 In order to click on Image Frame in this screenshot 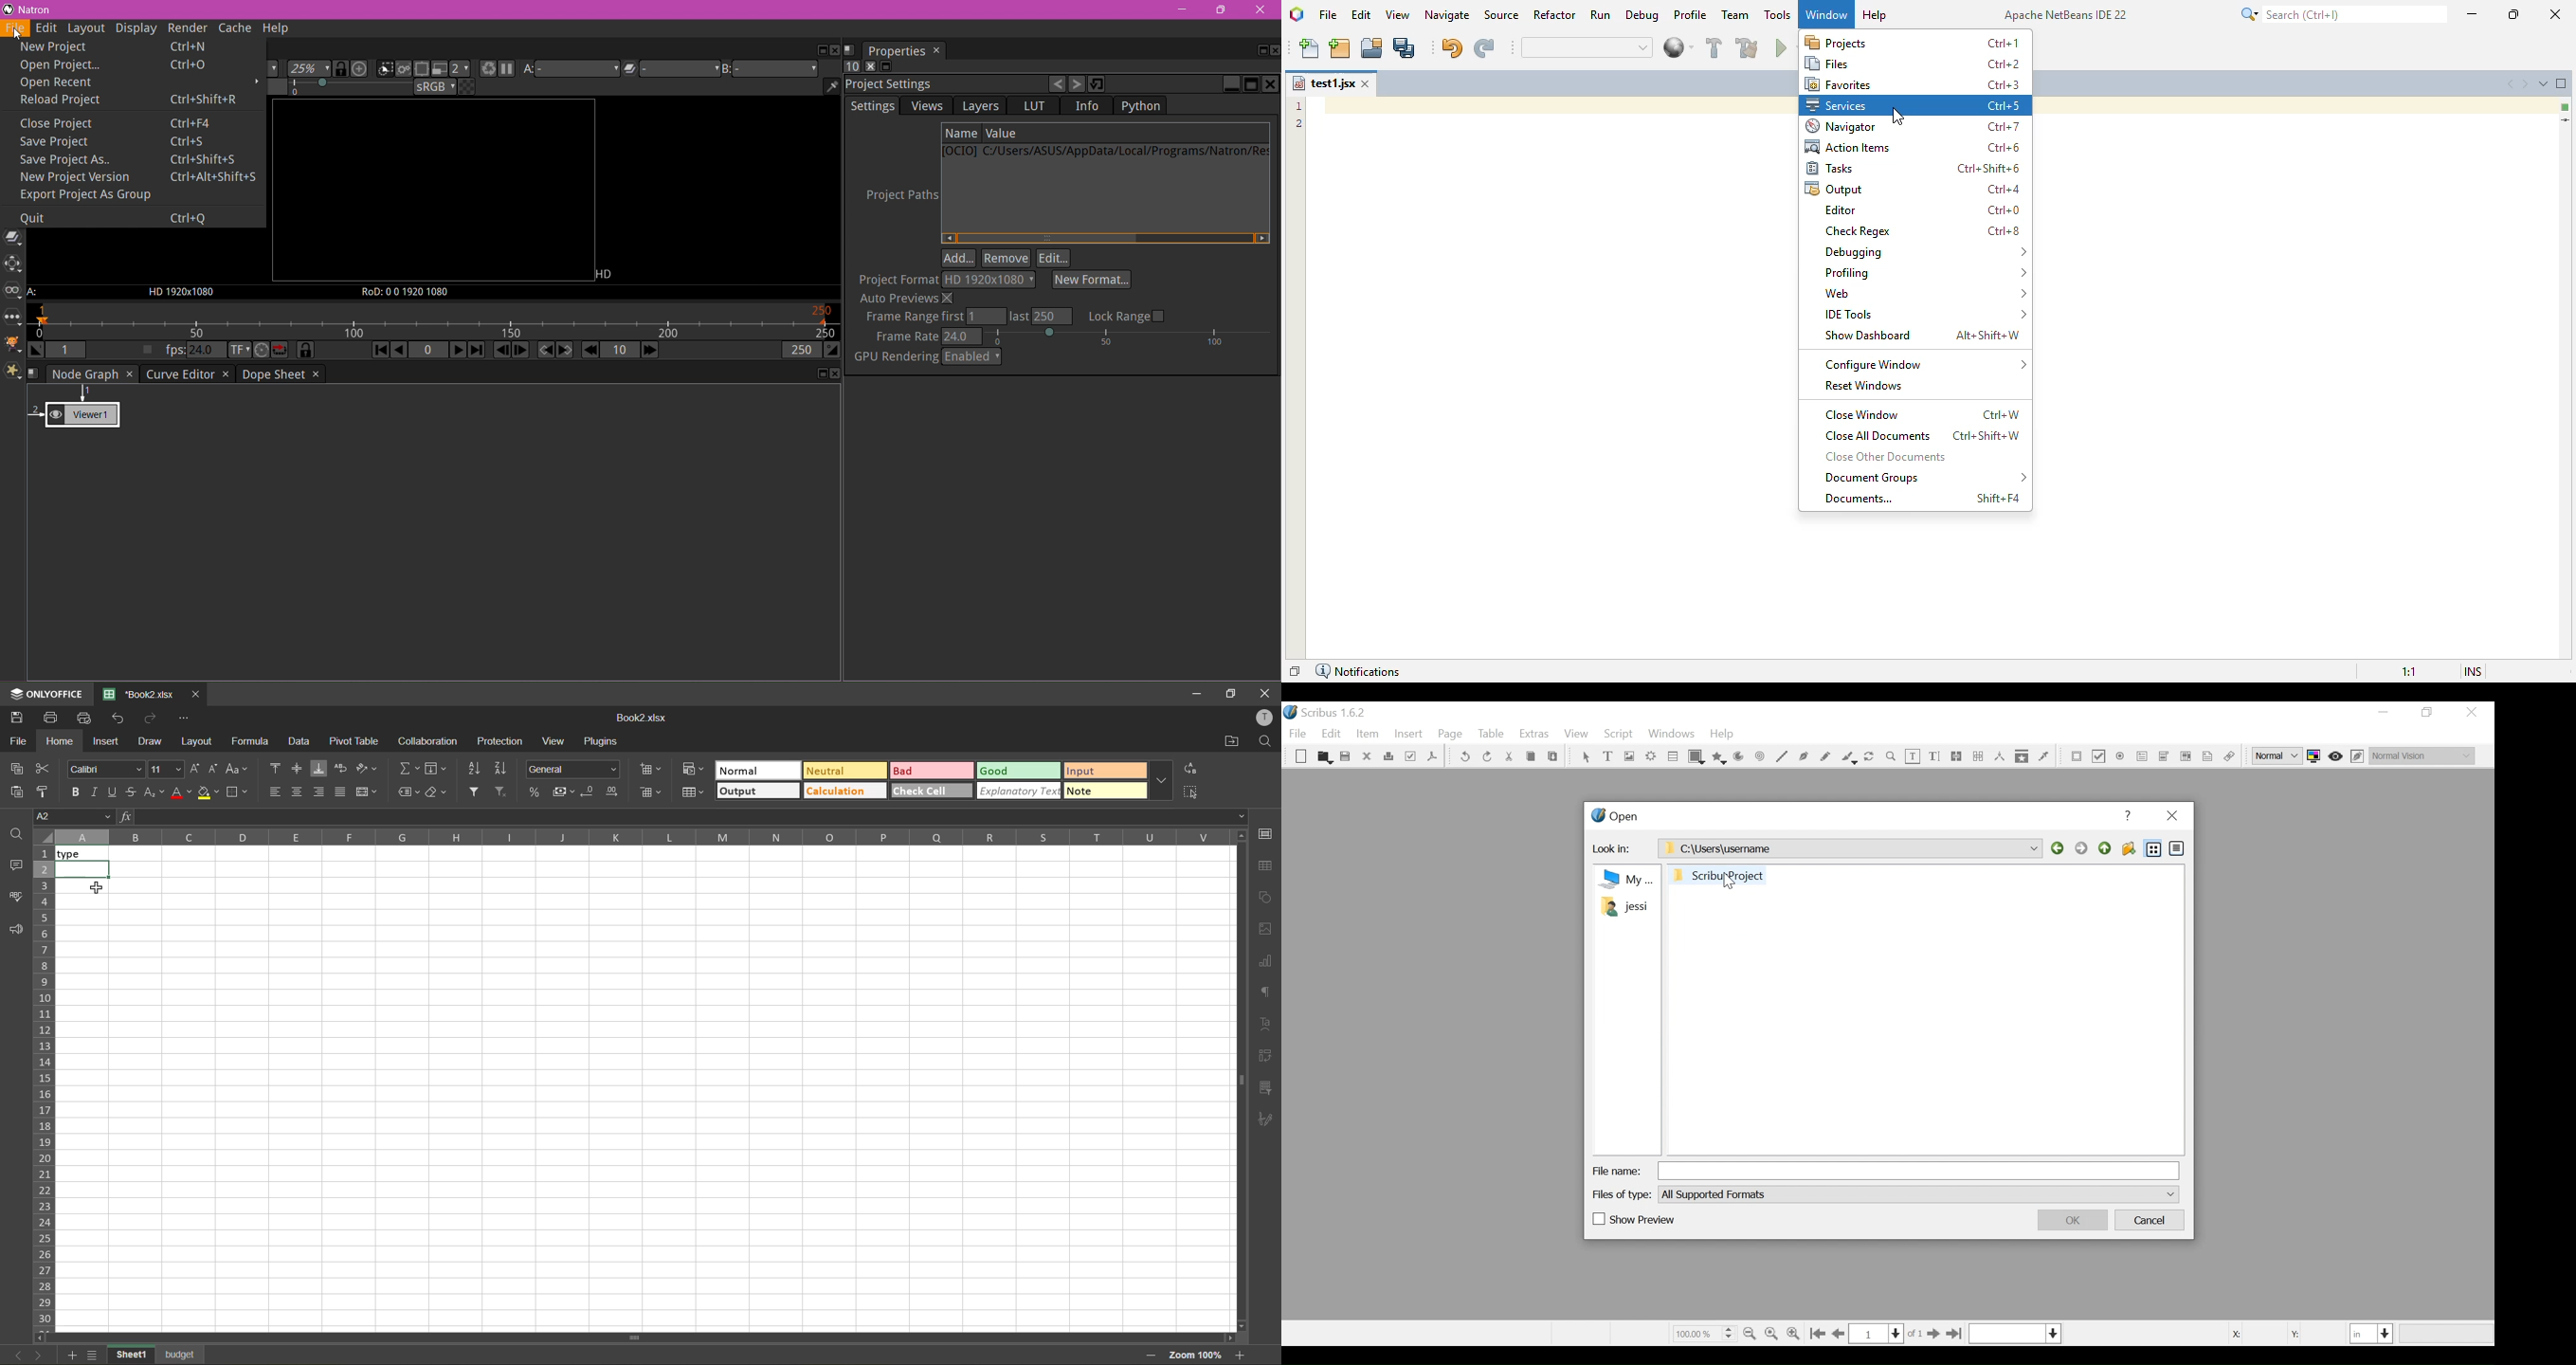, I will do `click(1628, 757)`.